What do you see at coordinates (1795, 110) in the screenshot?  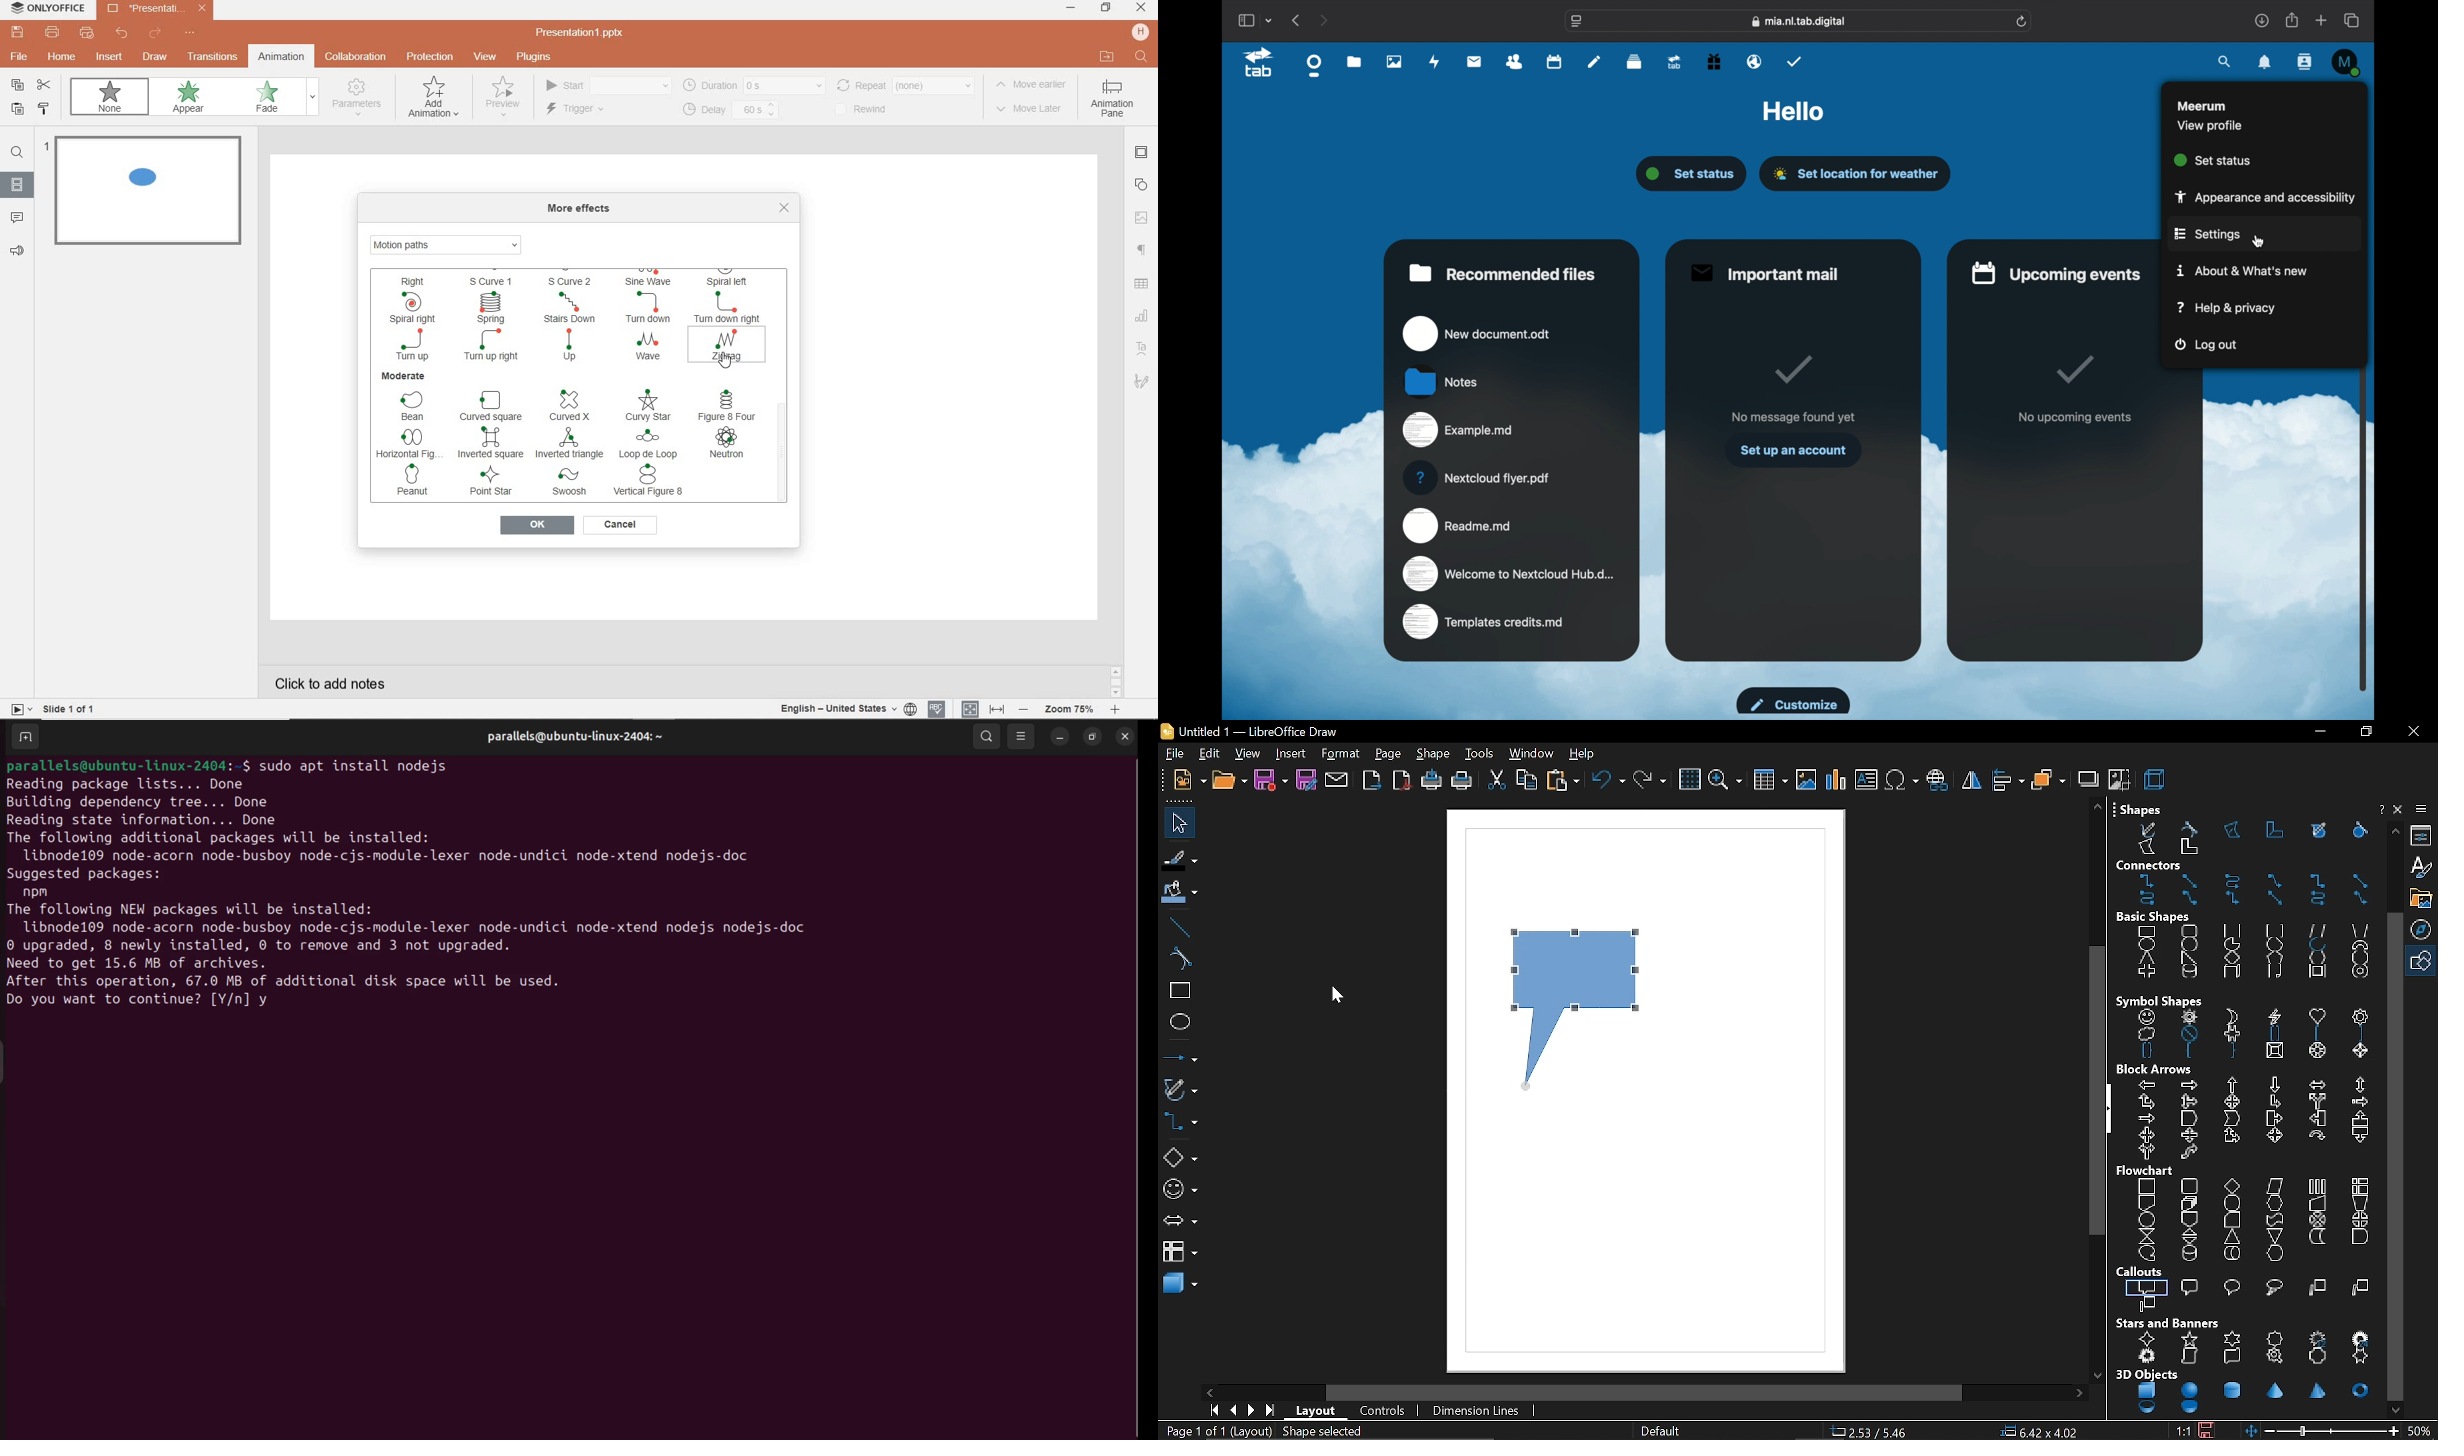 I see `hello` at bounding box center [1795, 110].